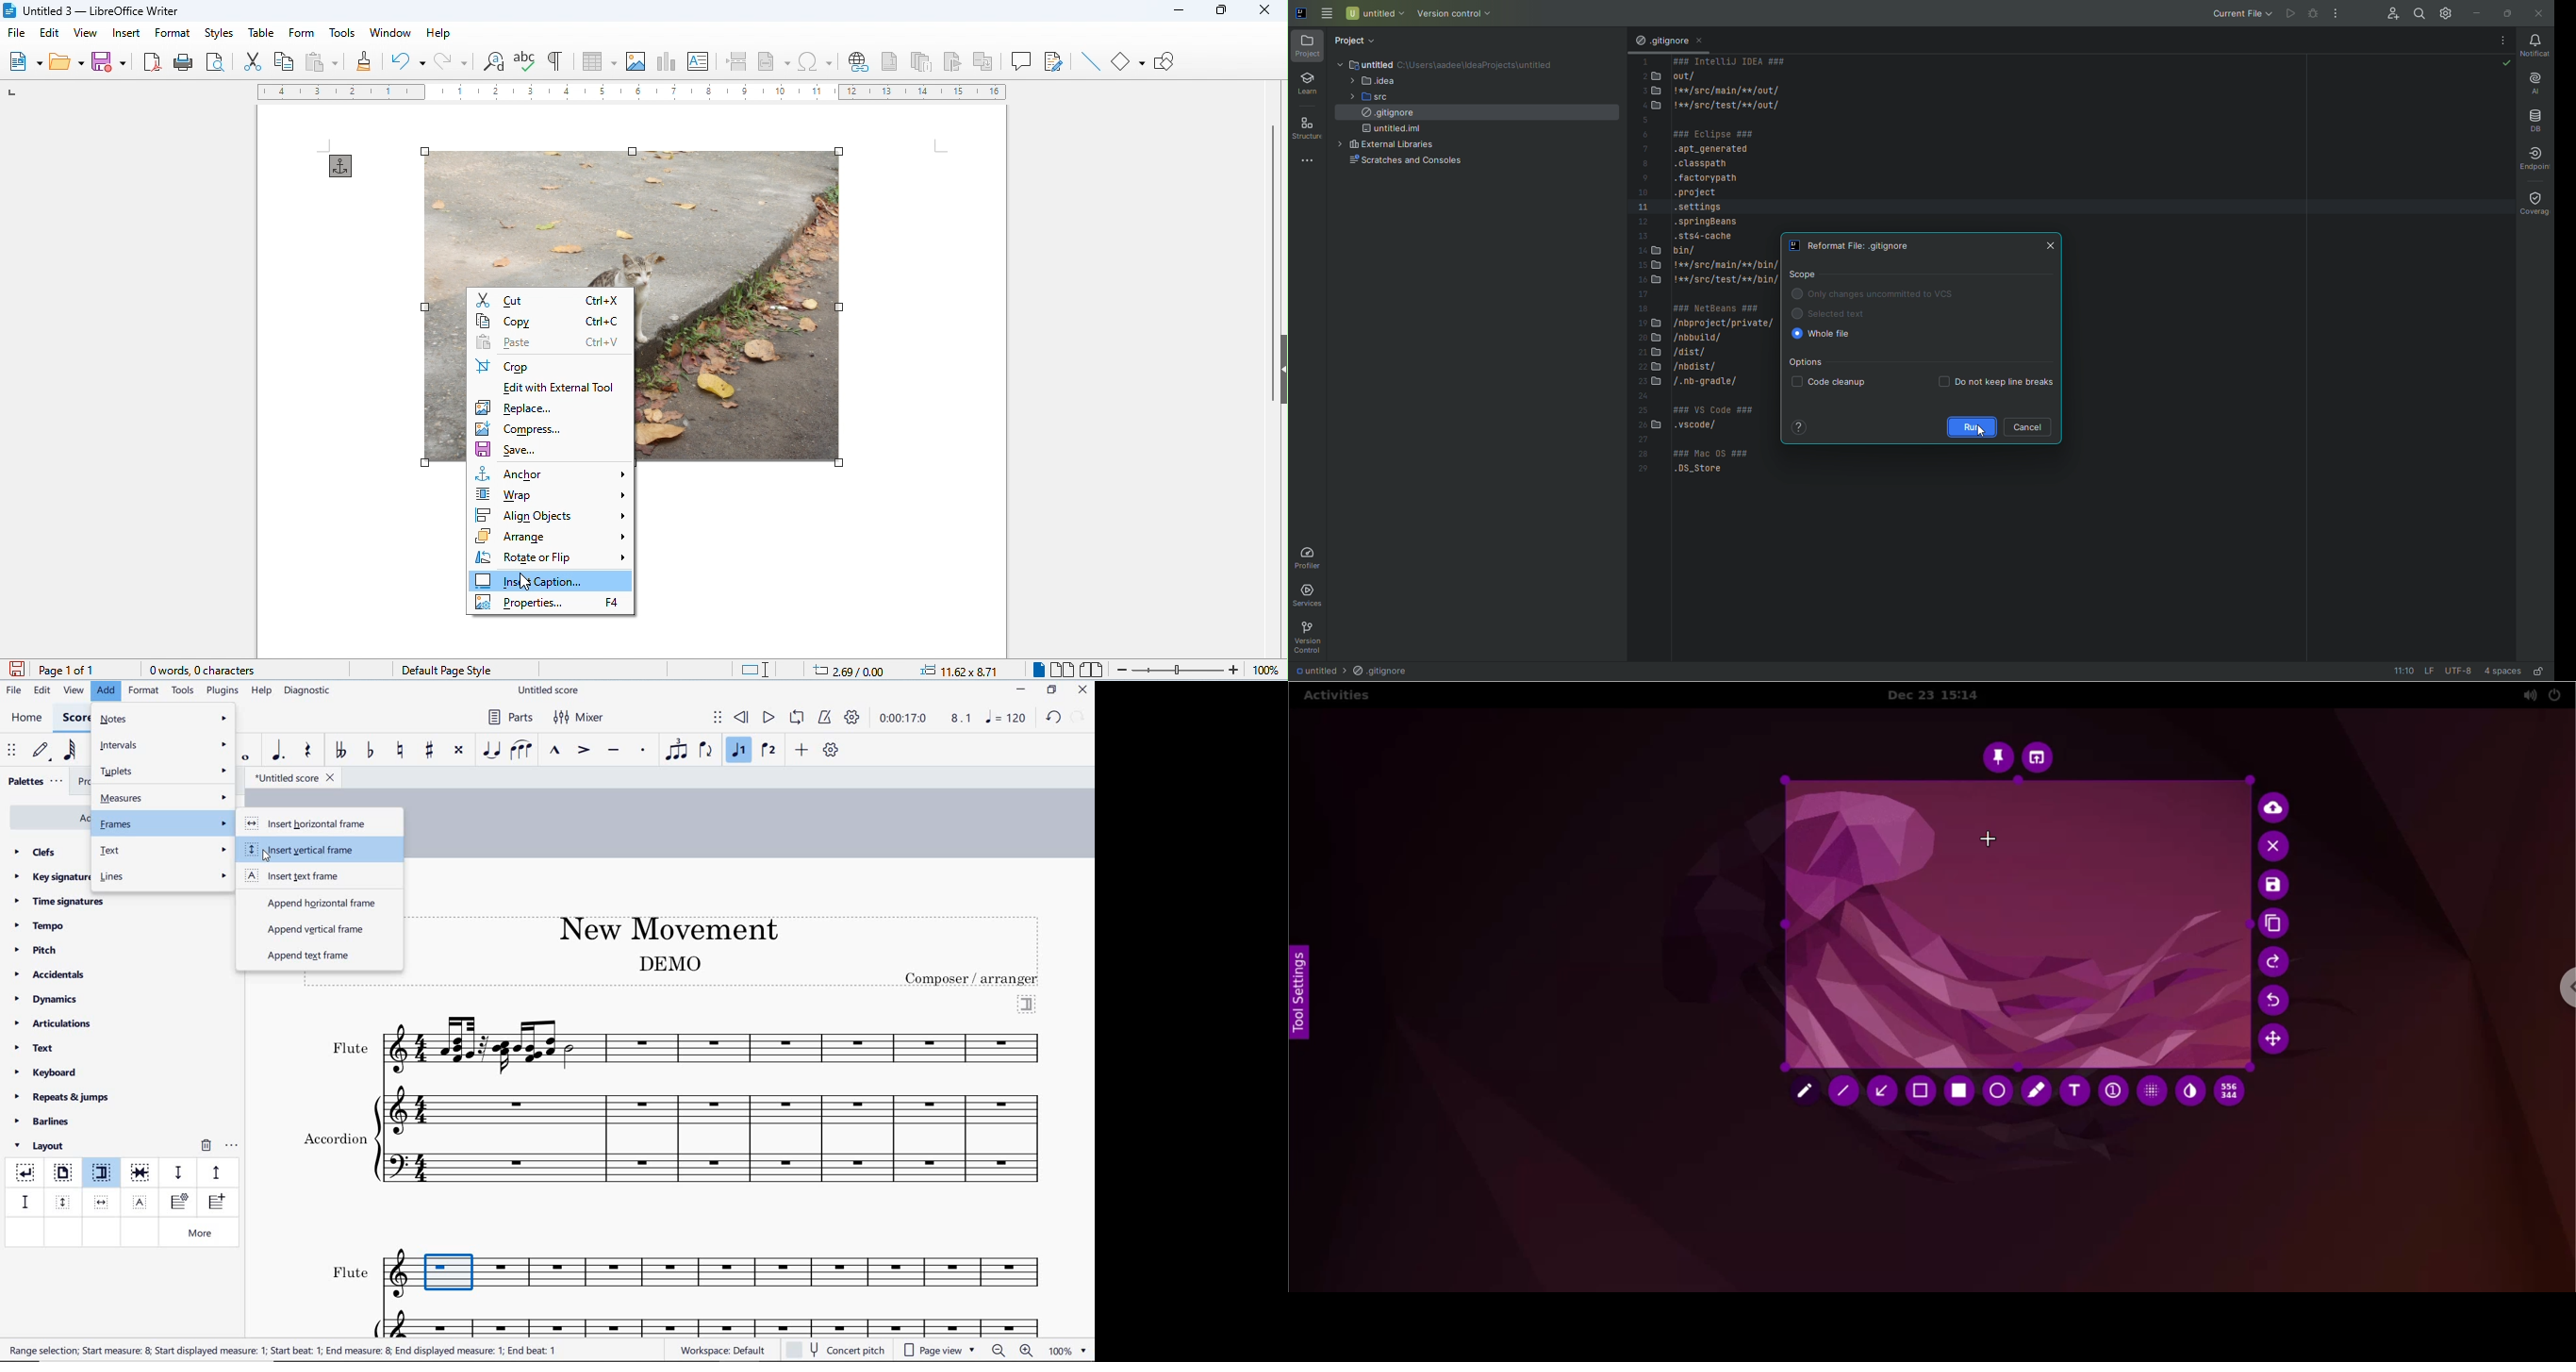 Image resolution: width=2576 pixels, height=1372 pixels. What do you see at coordinates (26, 718) in the screenshot?
I see `home` at bounding box center [26, 718].